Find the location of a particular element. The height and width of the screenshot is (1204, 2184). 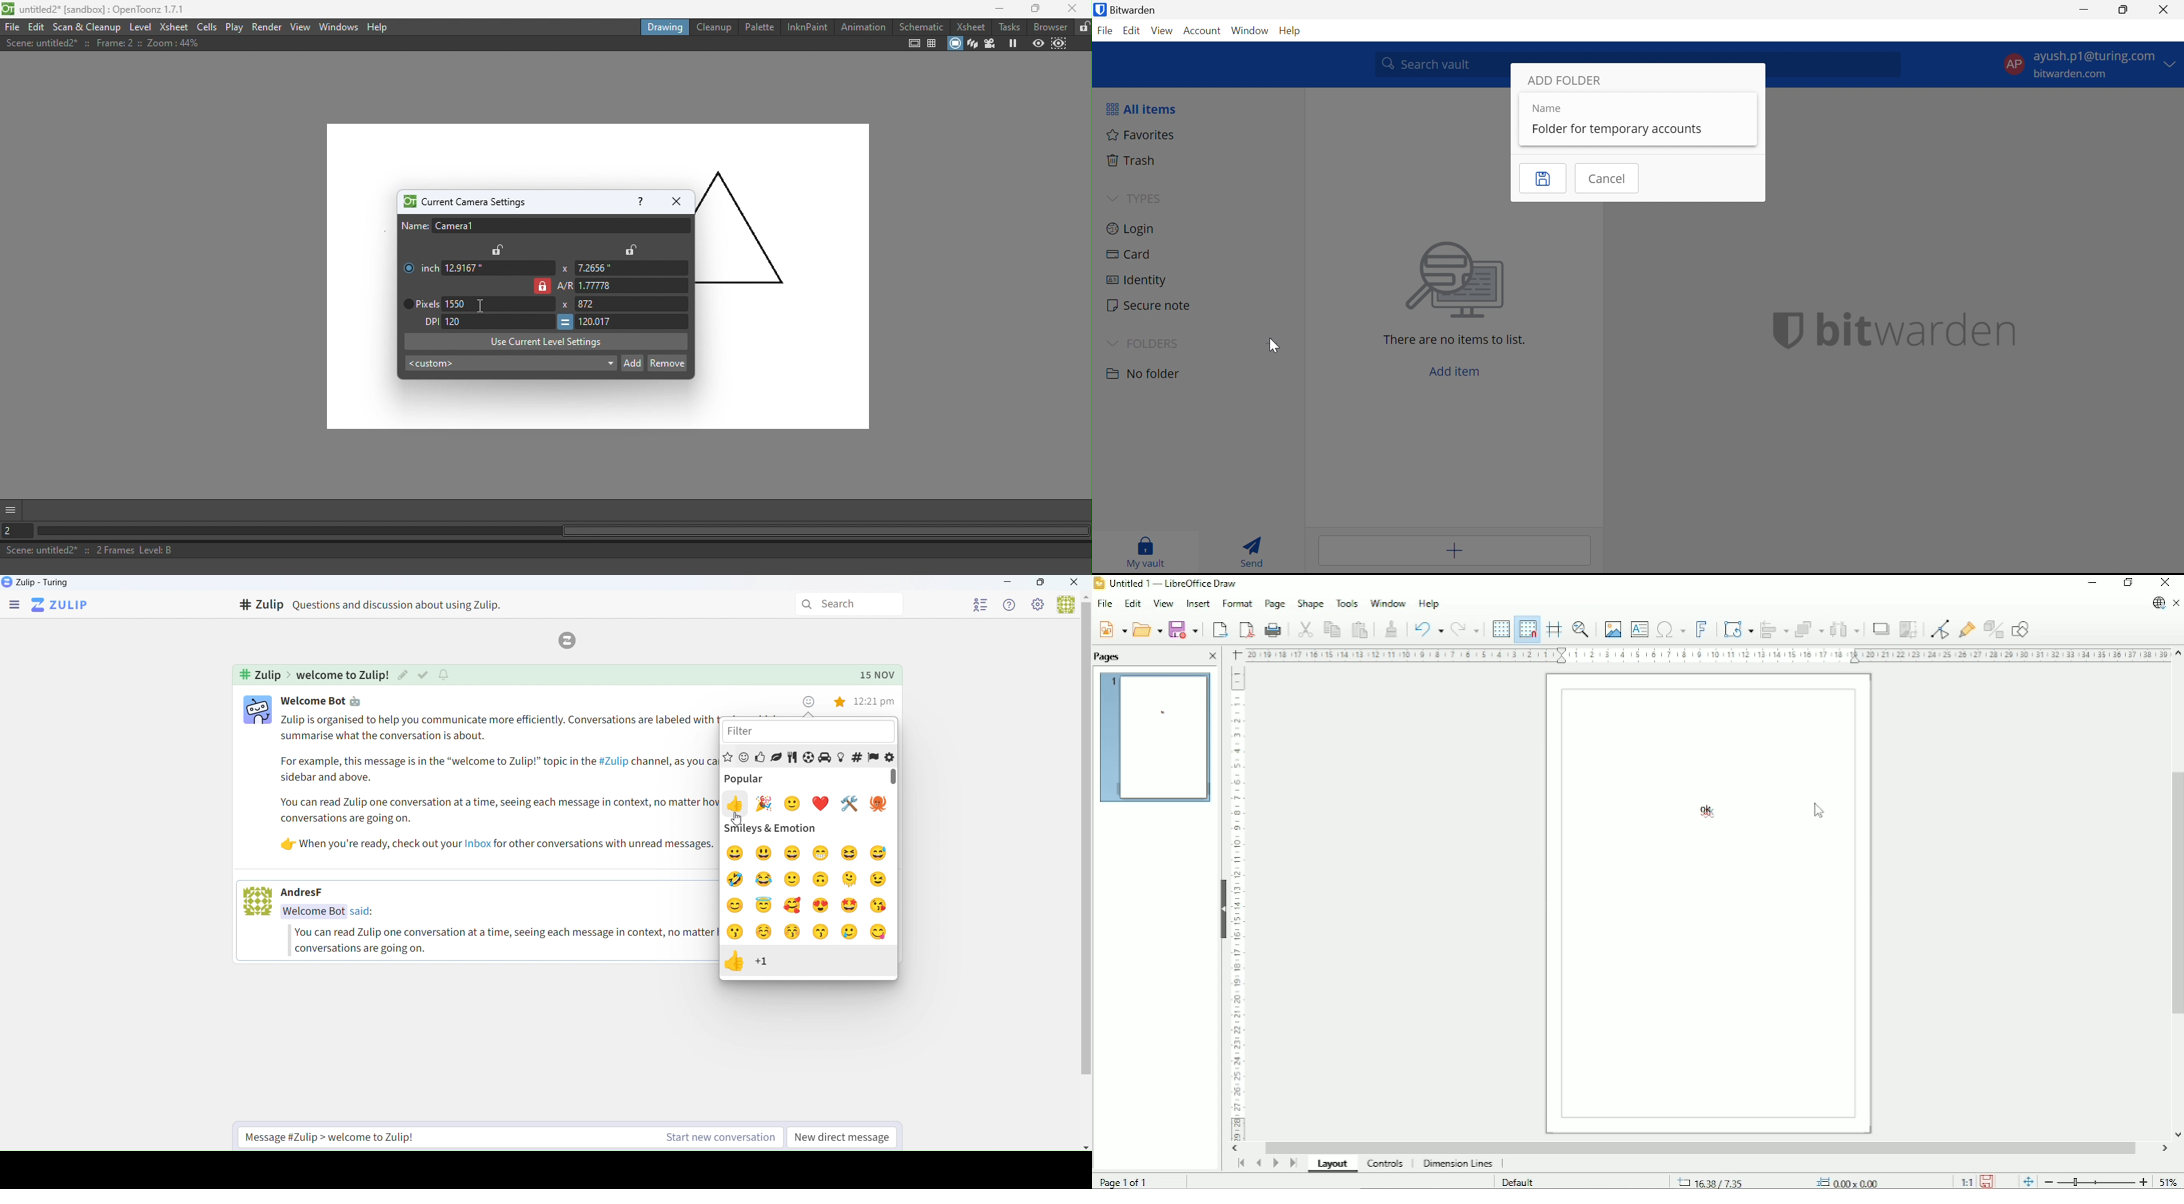

Vertical scale is located at coordinates (1237, 903).